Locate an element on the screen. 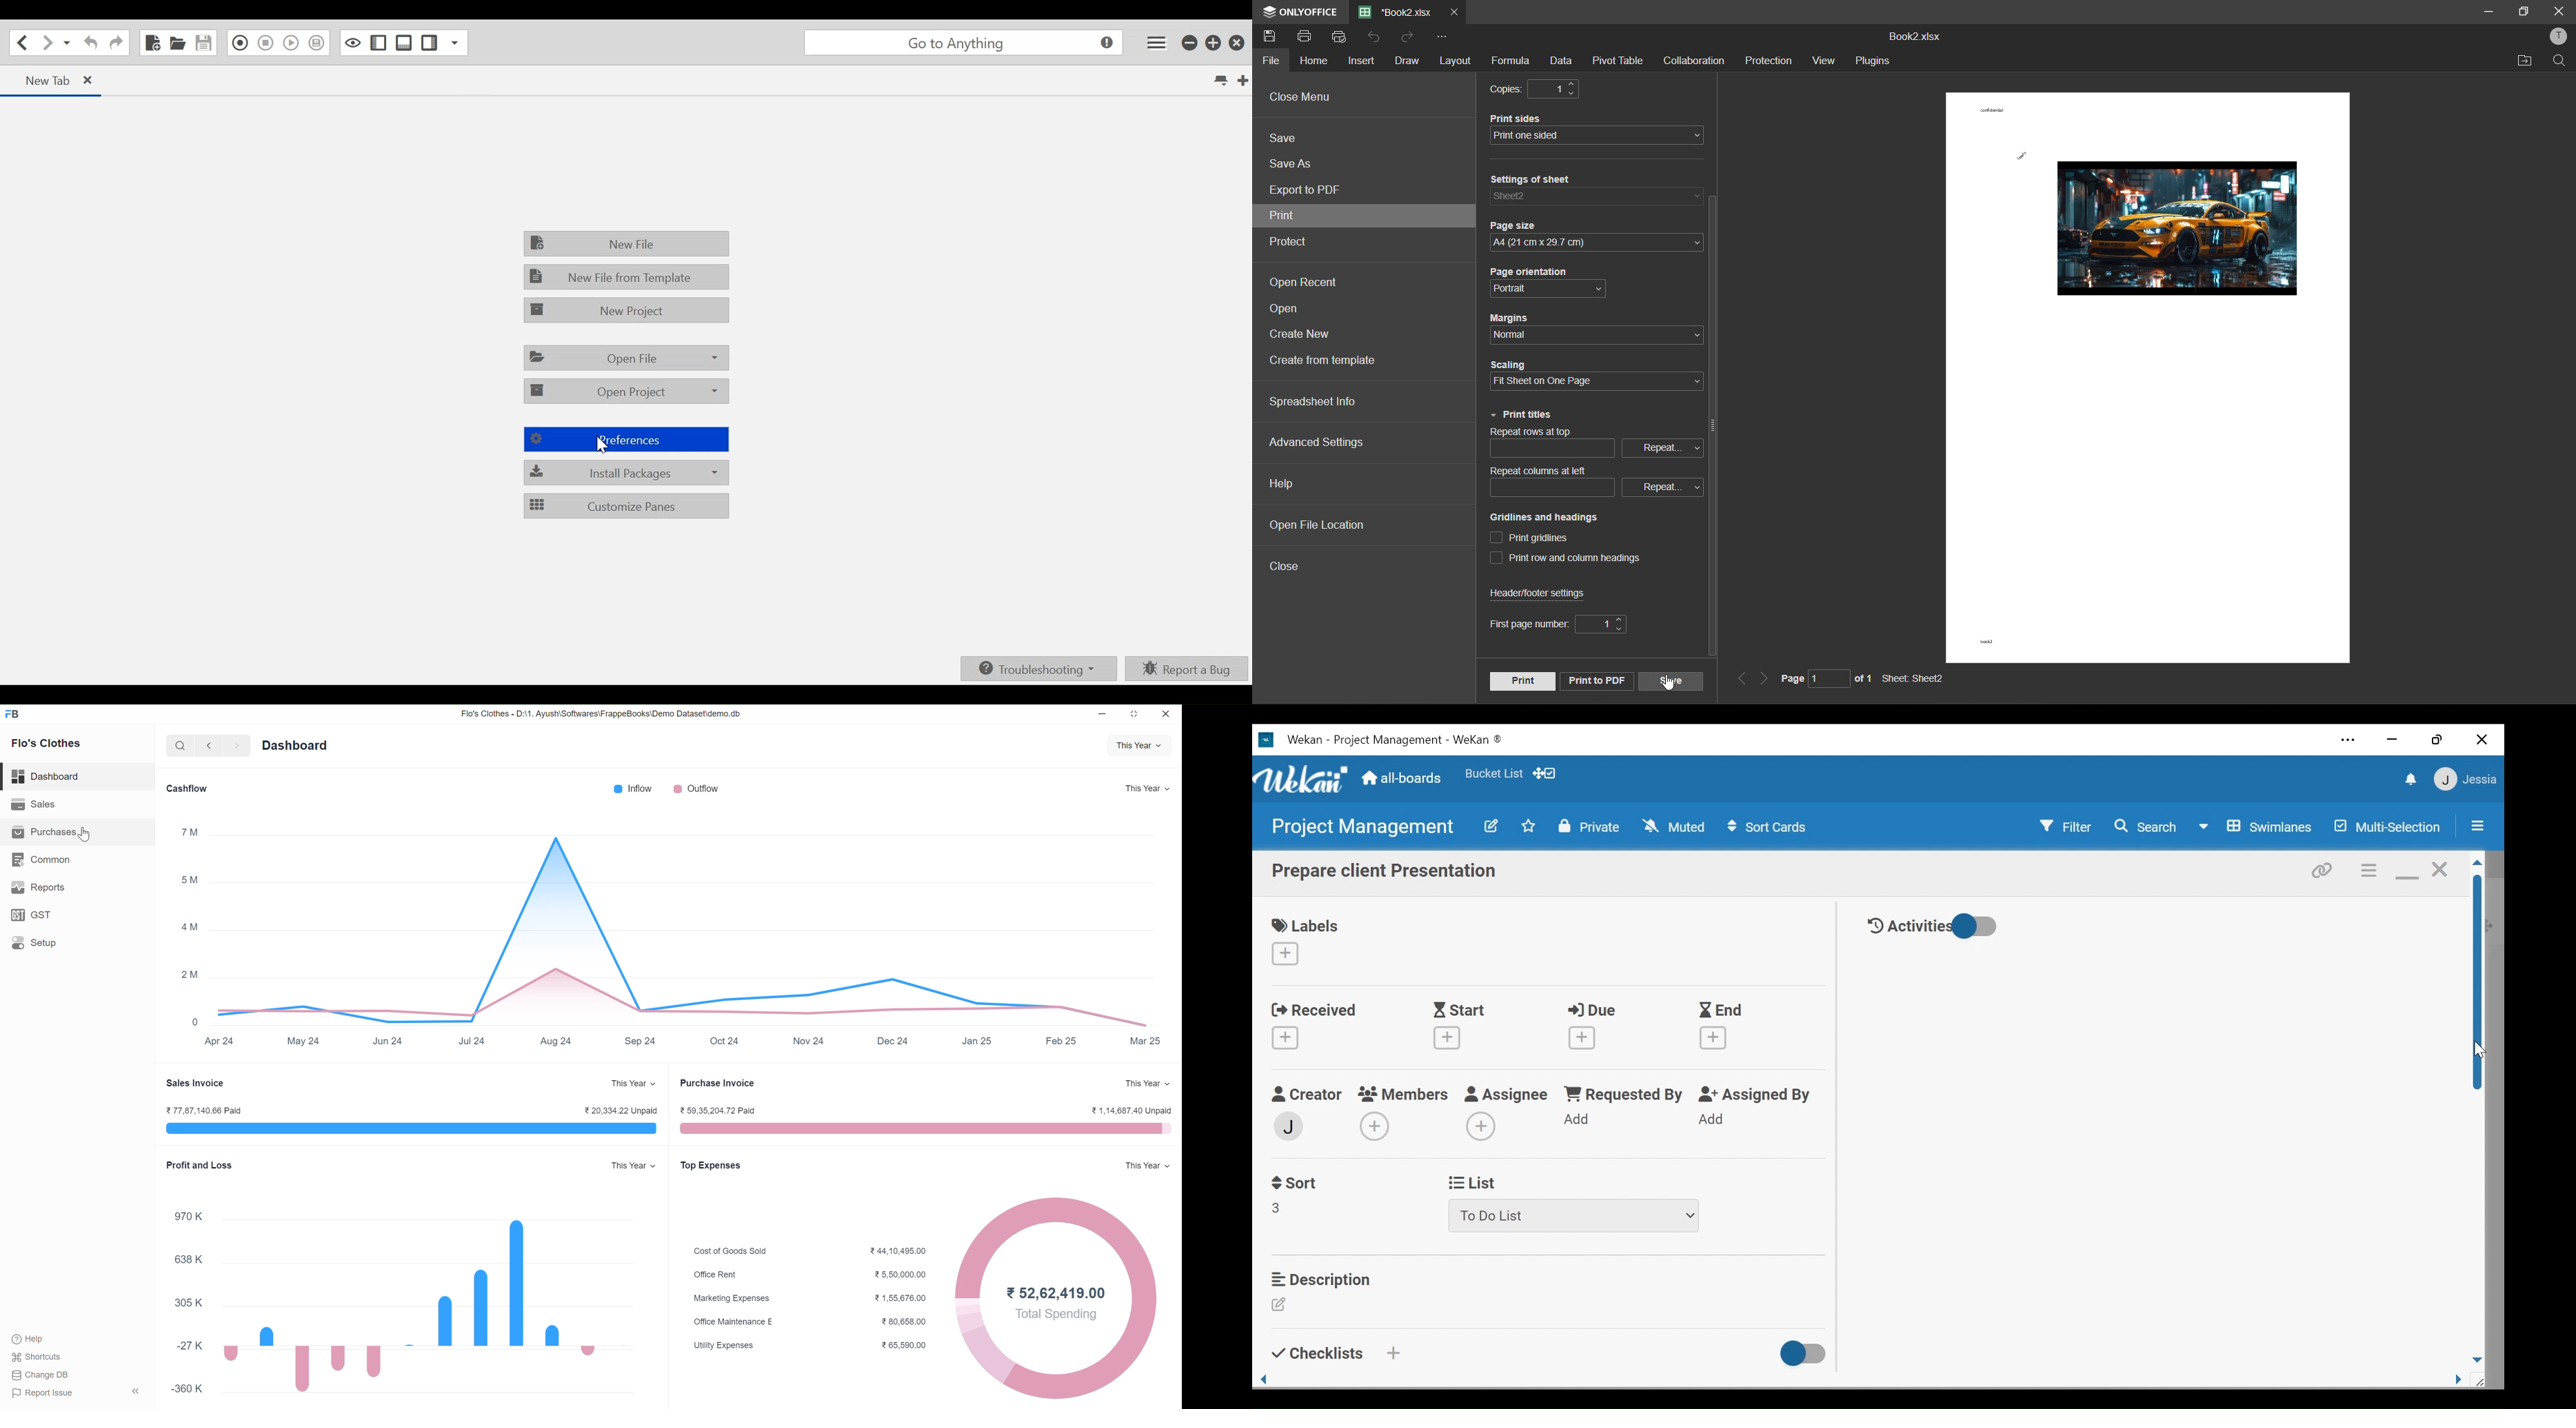 Image resolution: width=2576 pixels, height=1428 pixels. scaling is located at coordinates (1597, 382).